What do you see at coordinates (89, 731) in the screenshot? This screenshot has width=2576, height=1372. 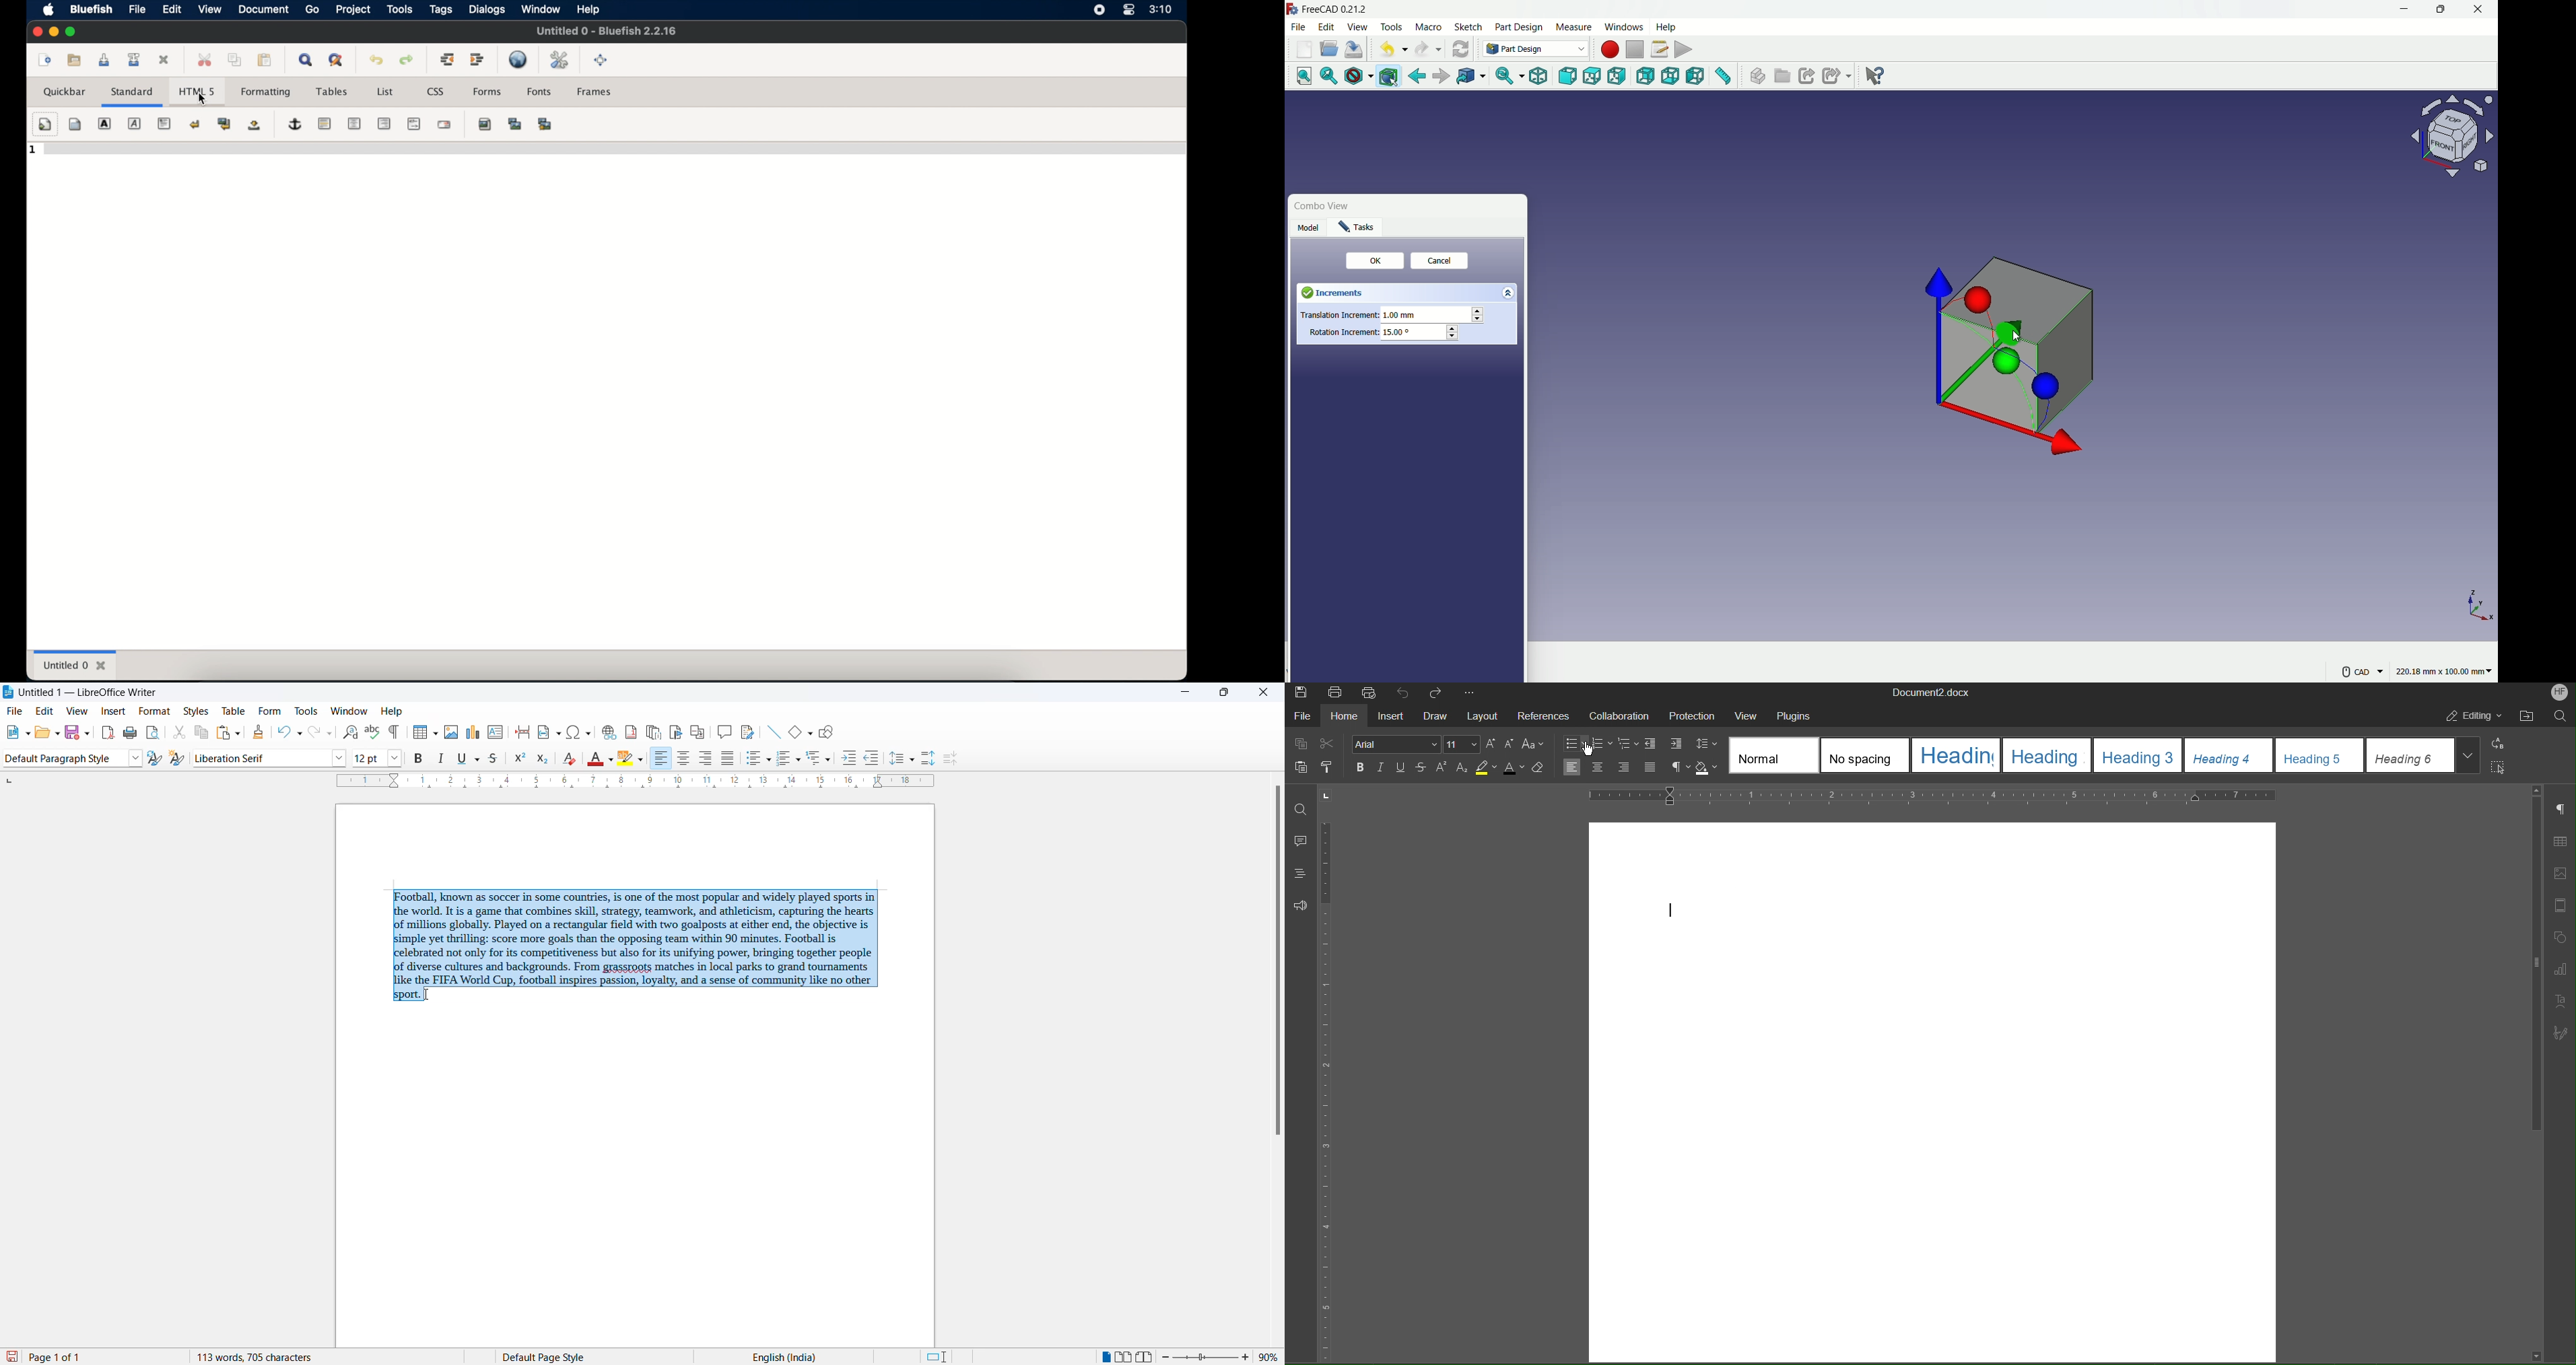 I see `save options` at bounding box center [89, 731].